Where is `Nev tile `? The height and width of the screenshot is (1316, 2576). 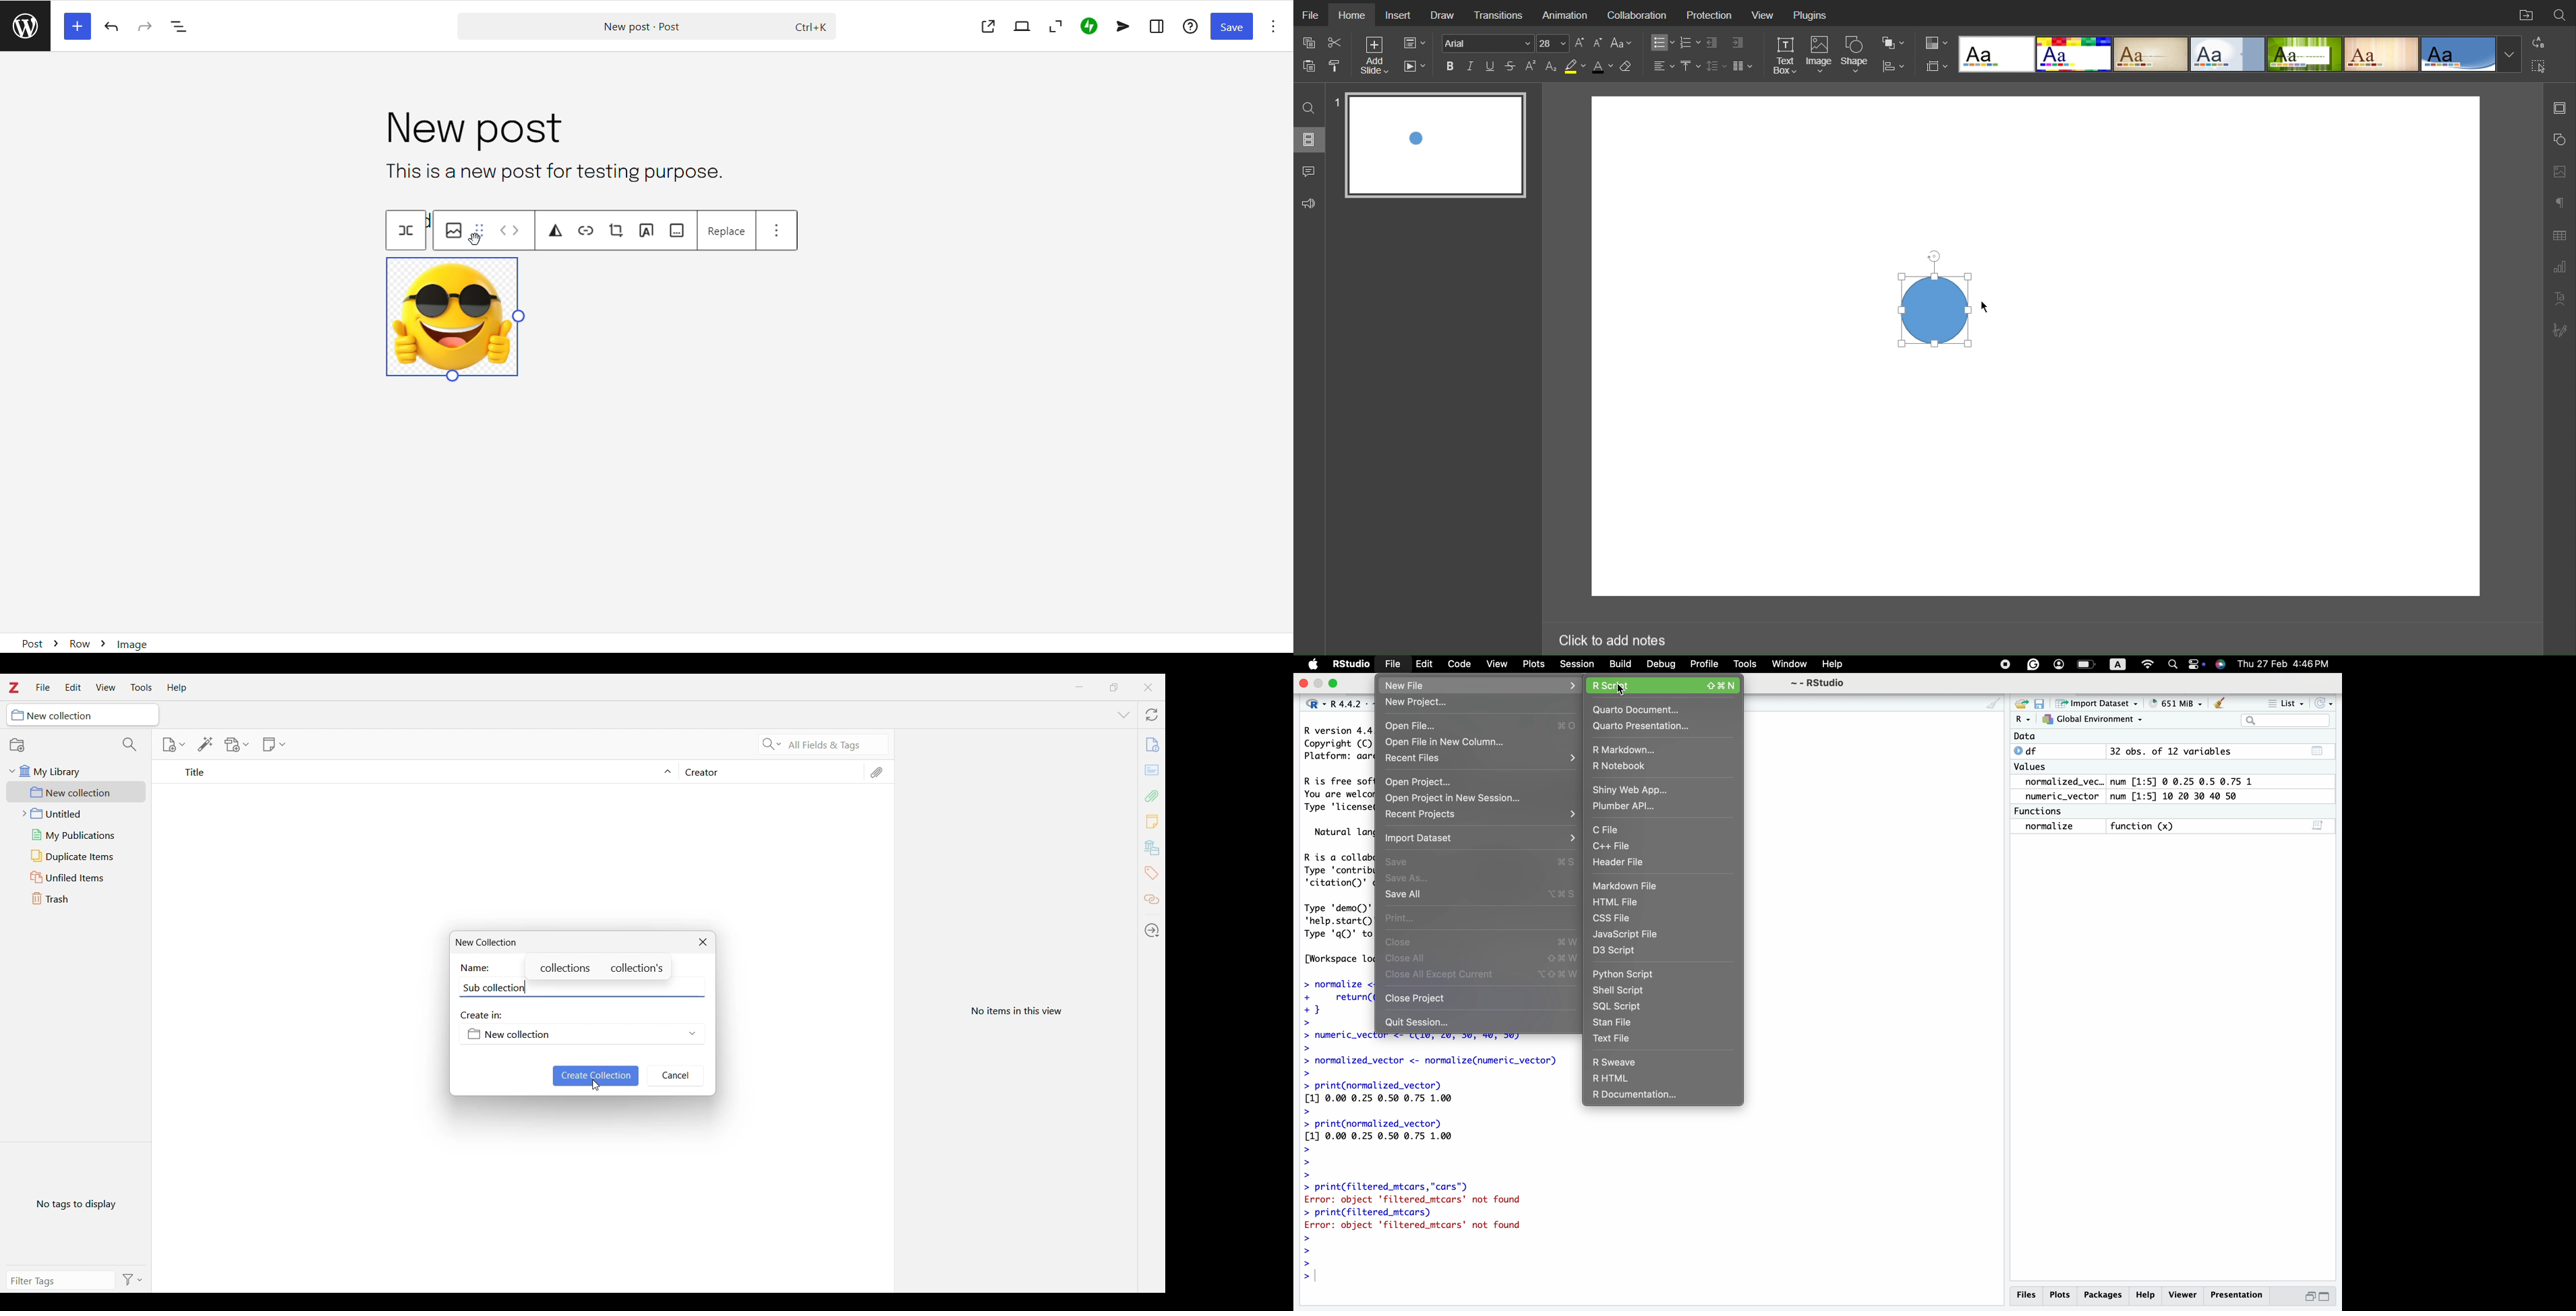
Nev tile  is located at coordinates (1473, 683).